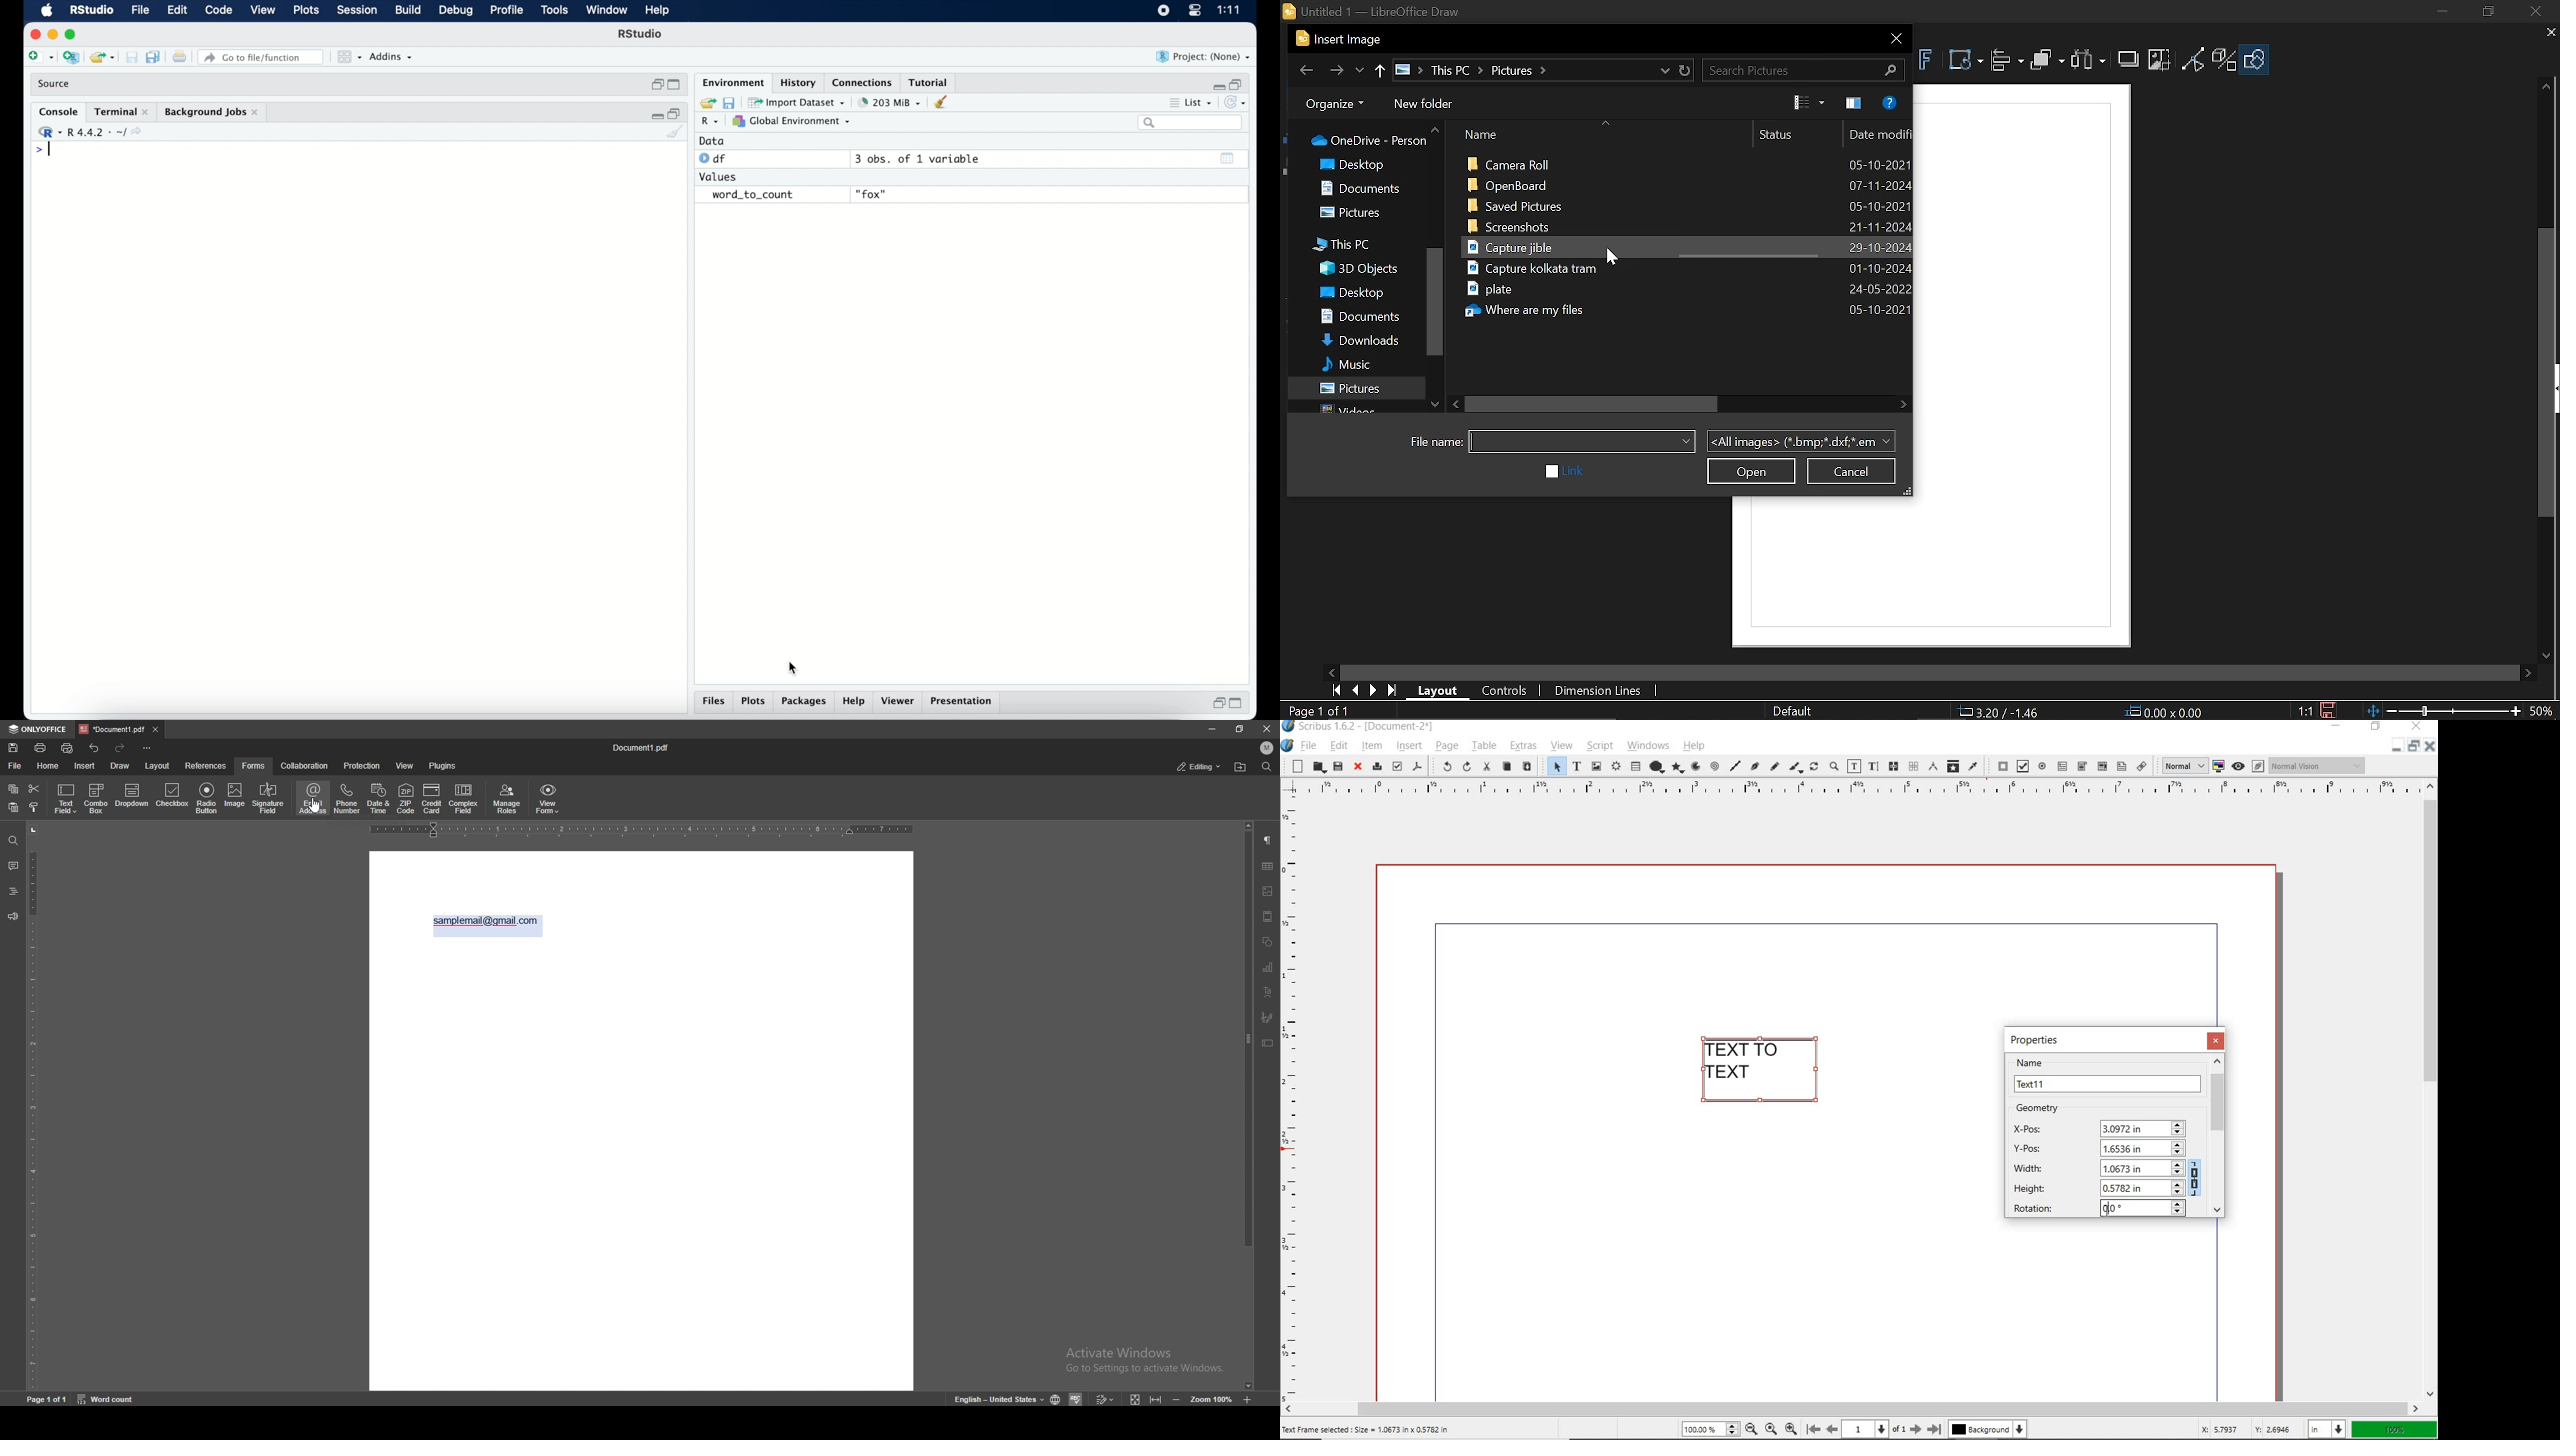  I want to click on command prompt, so click(40, 150).